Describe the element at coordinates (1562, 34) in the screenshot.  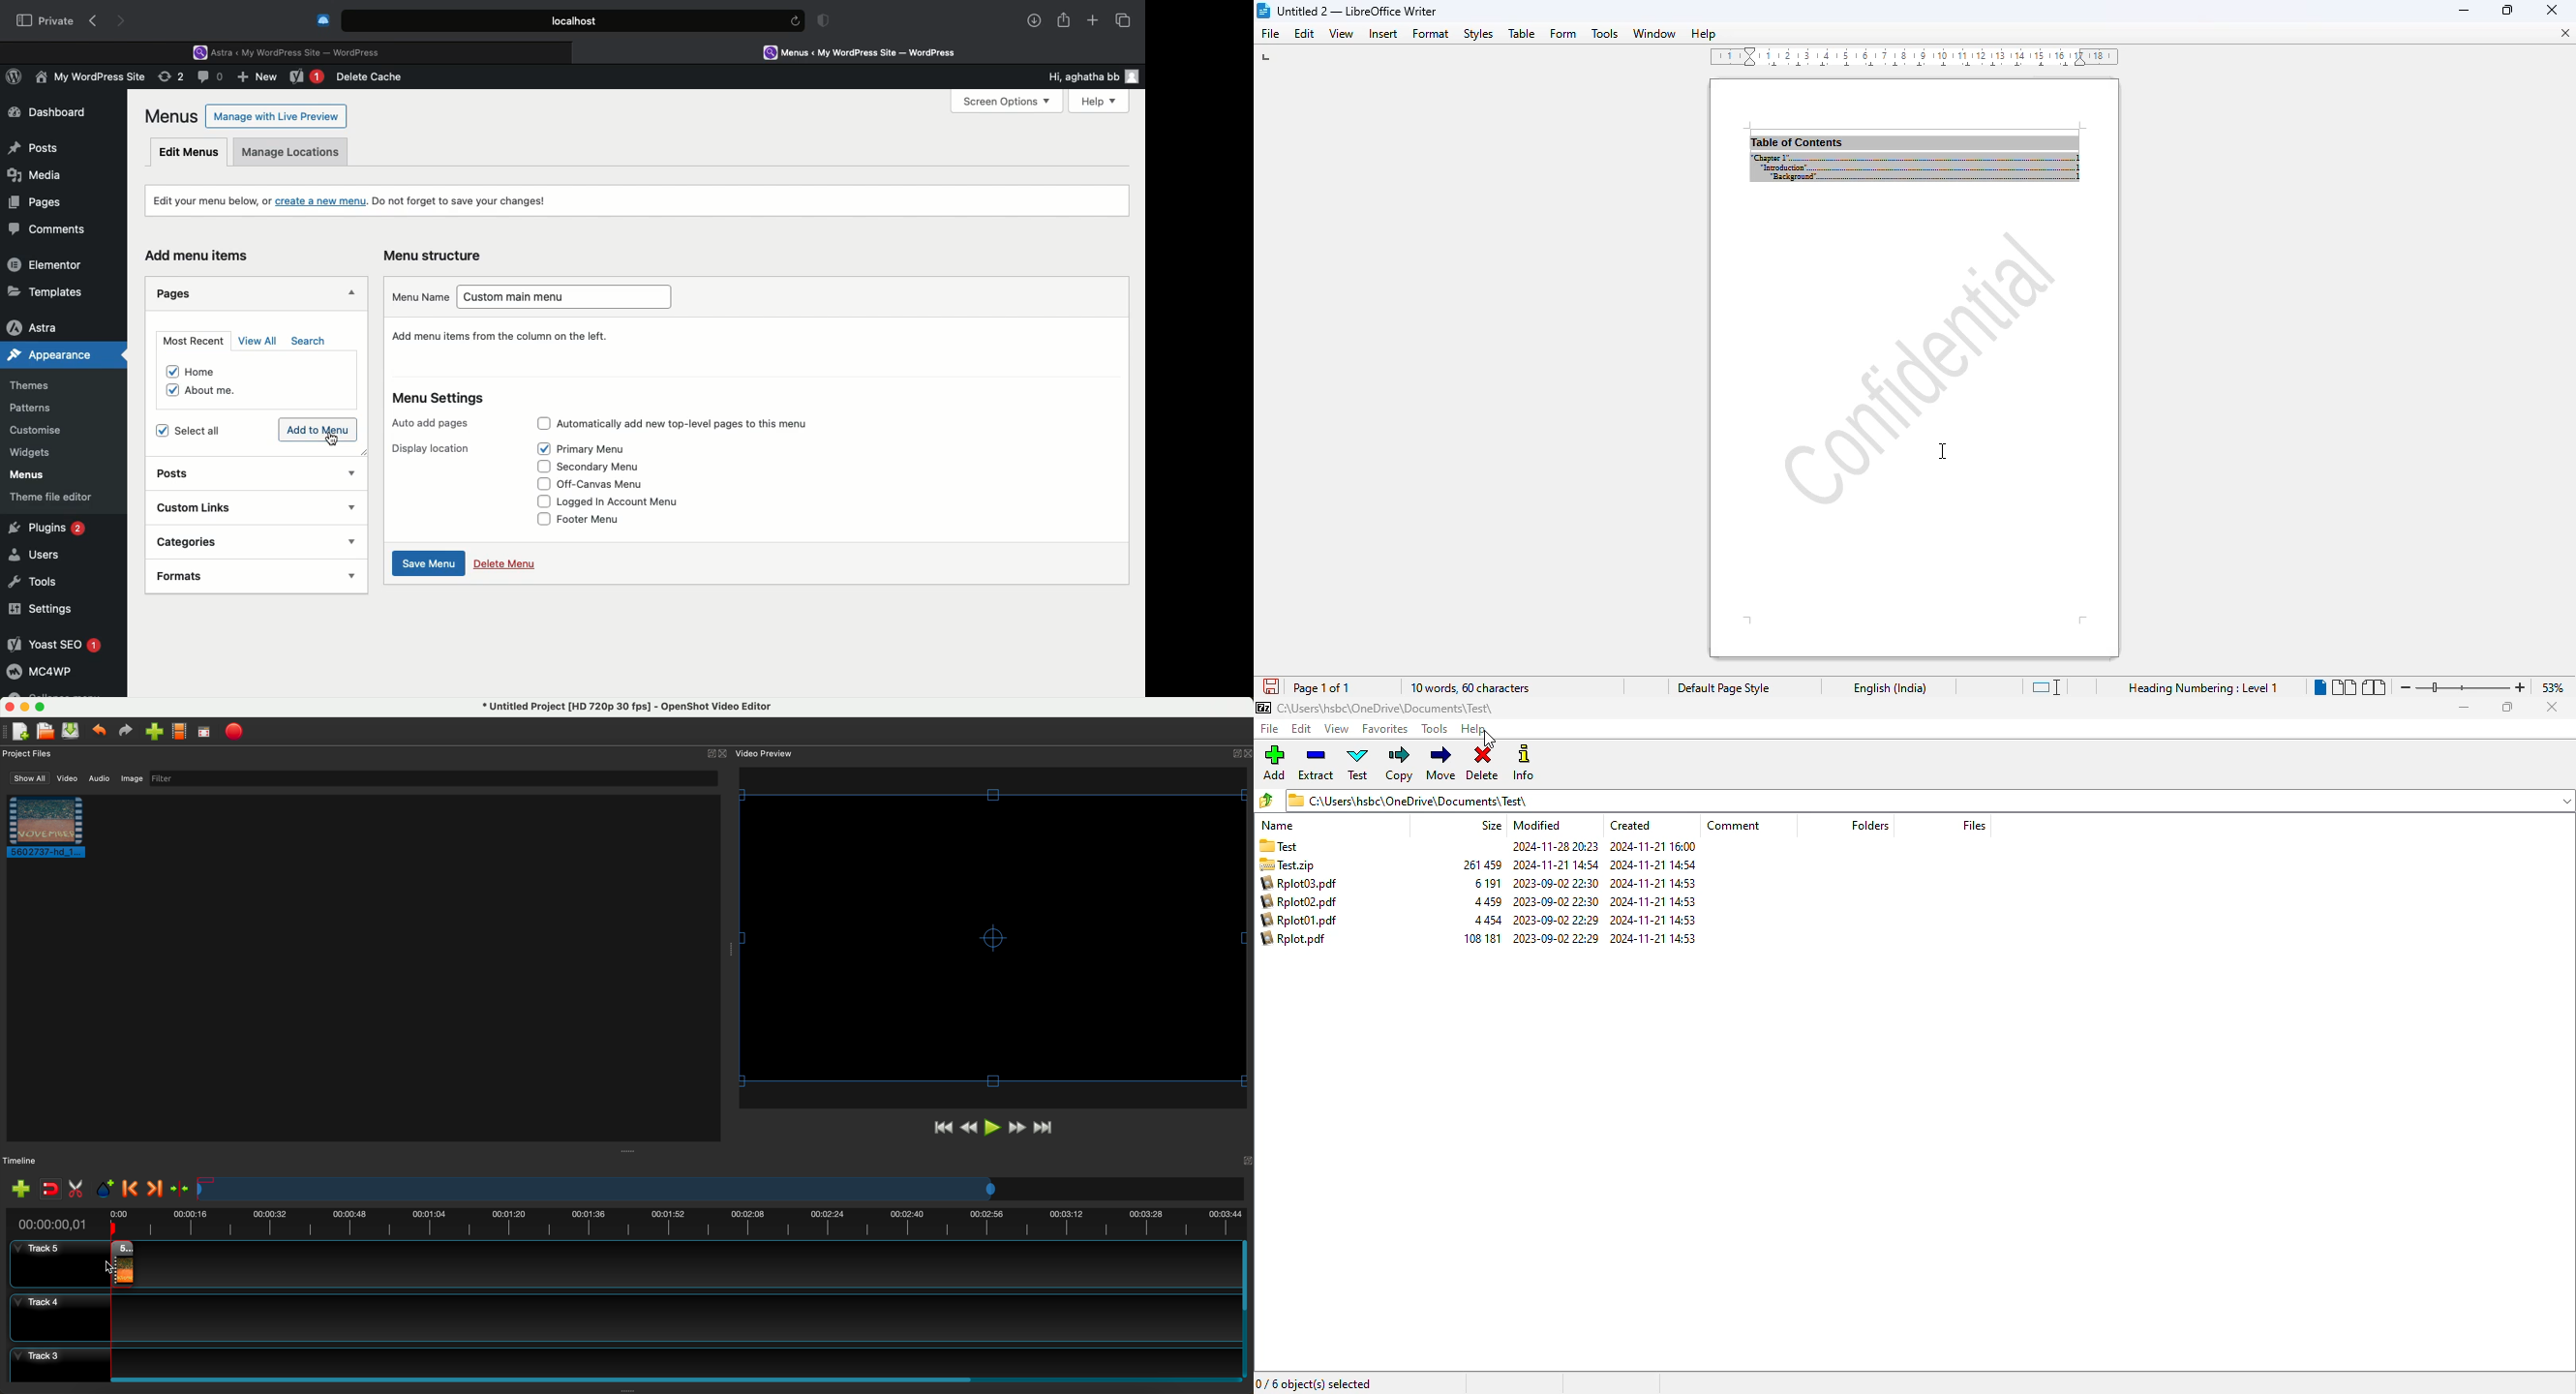
I see `form` at that location.